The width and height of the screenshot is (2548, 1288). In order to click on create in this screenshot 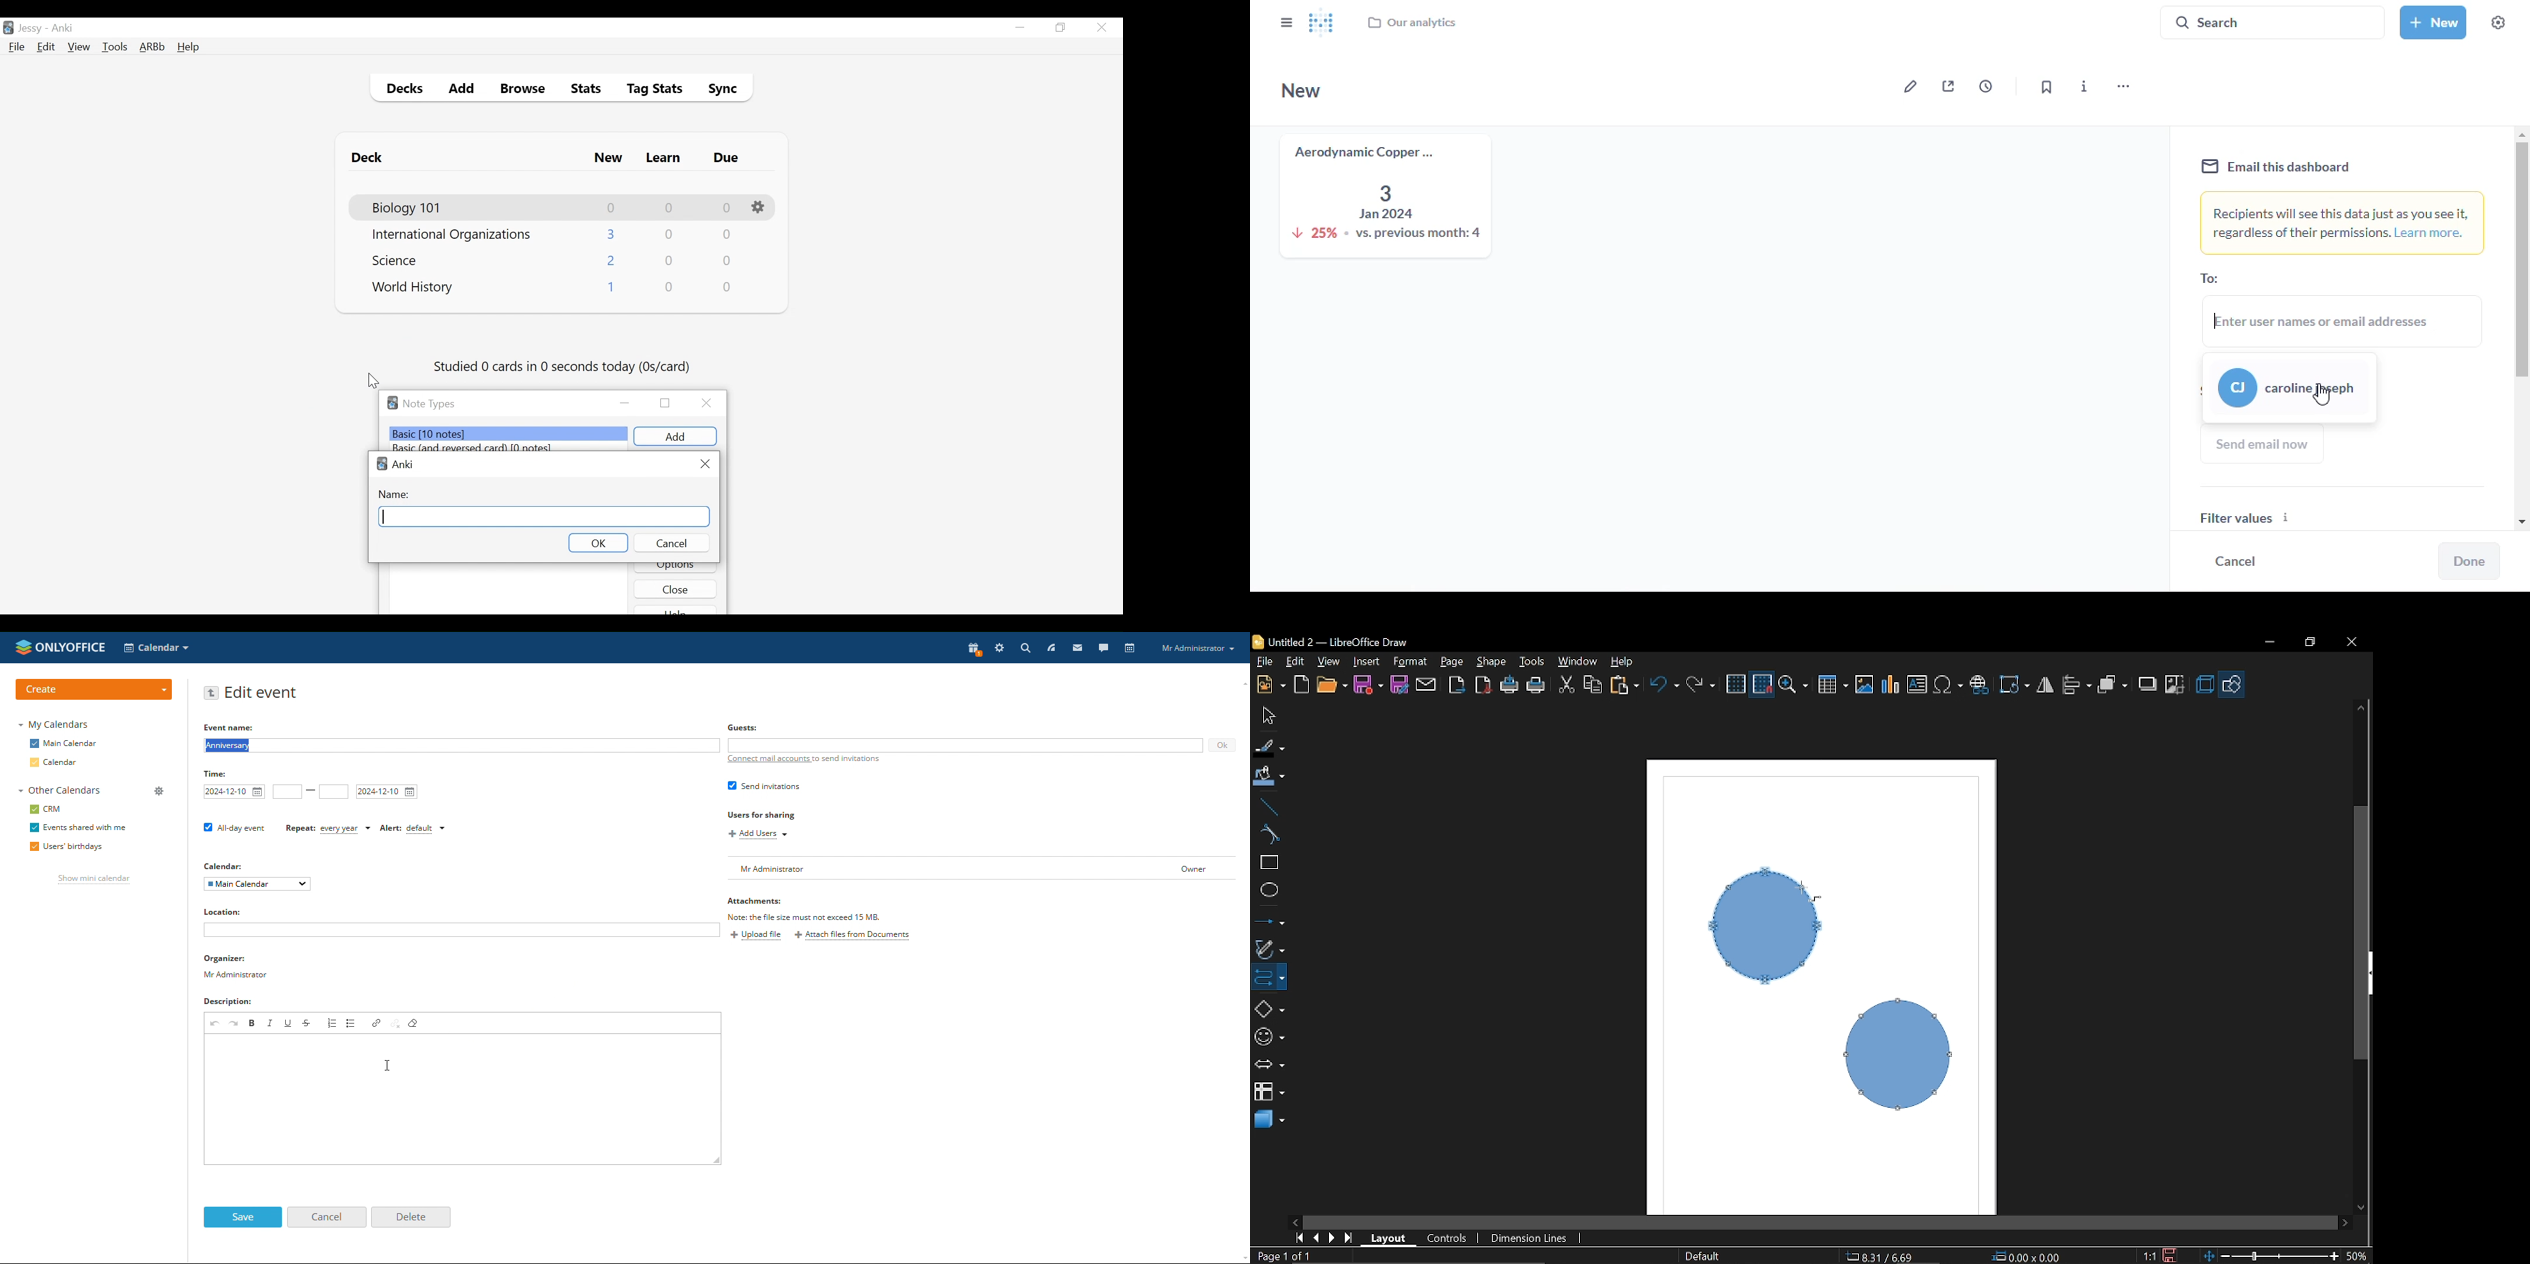, I will do `click(94, 690)`.